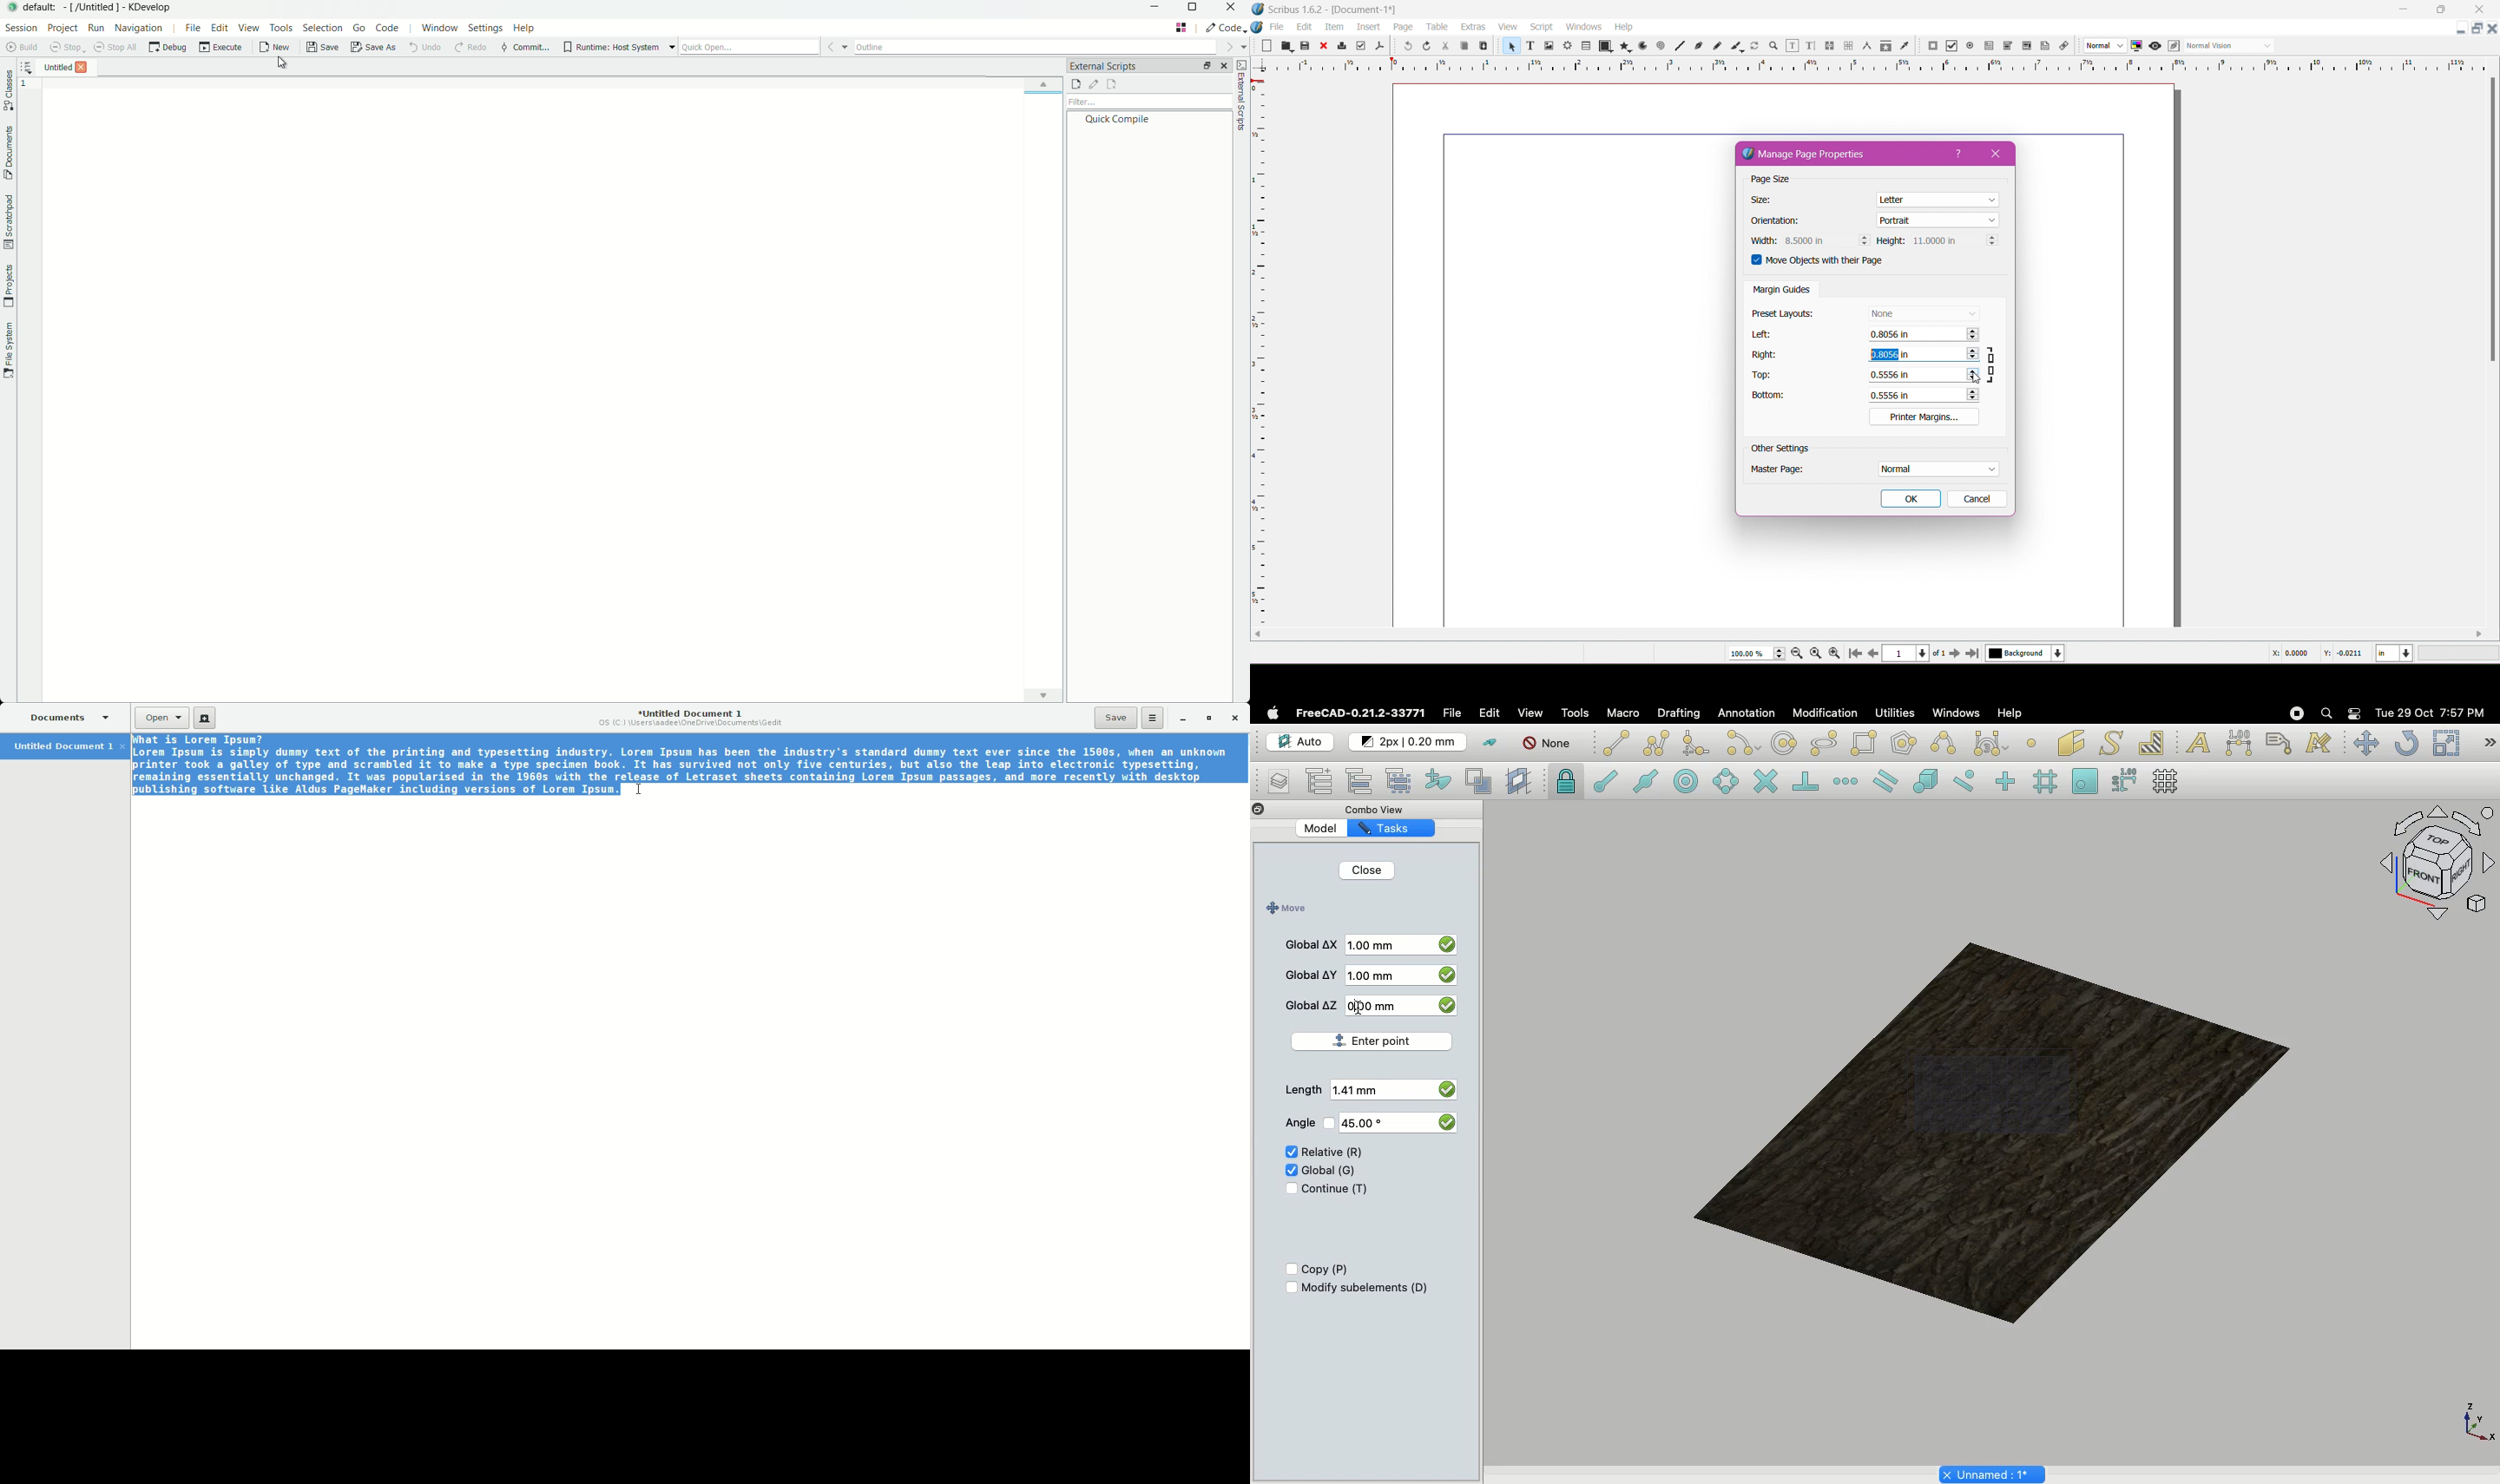 Image resolution: width=2520 pixels, height=1484 pixels. I want to click on Windows, so click(1960, 715).